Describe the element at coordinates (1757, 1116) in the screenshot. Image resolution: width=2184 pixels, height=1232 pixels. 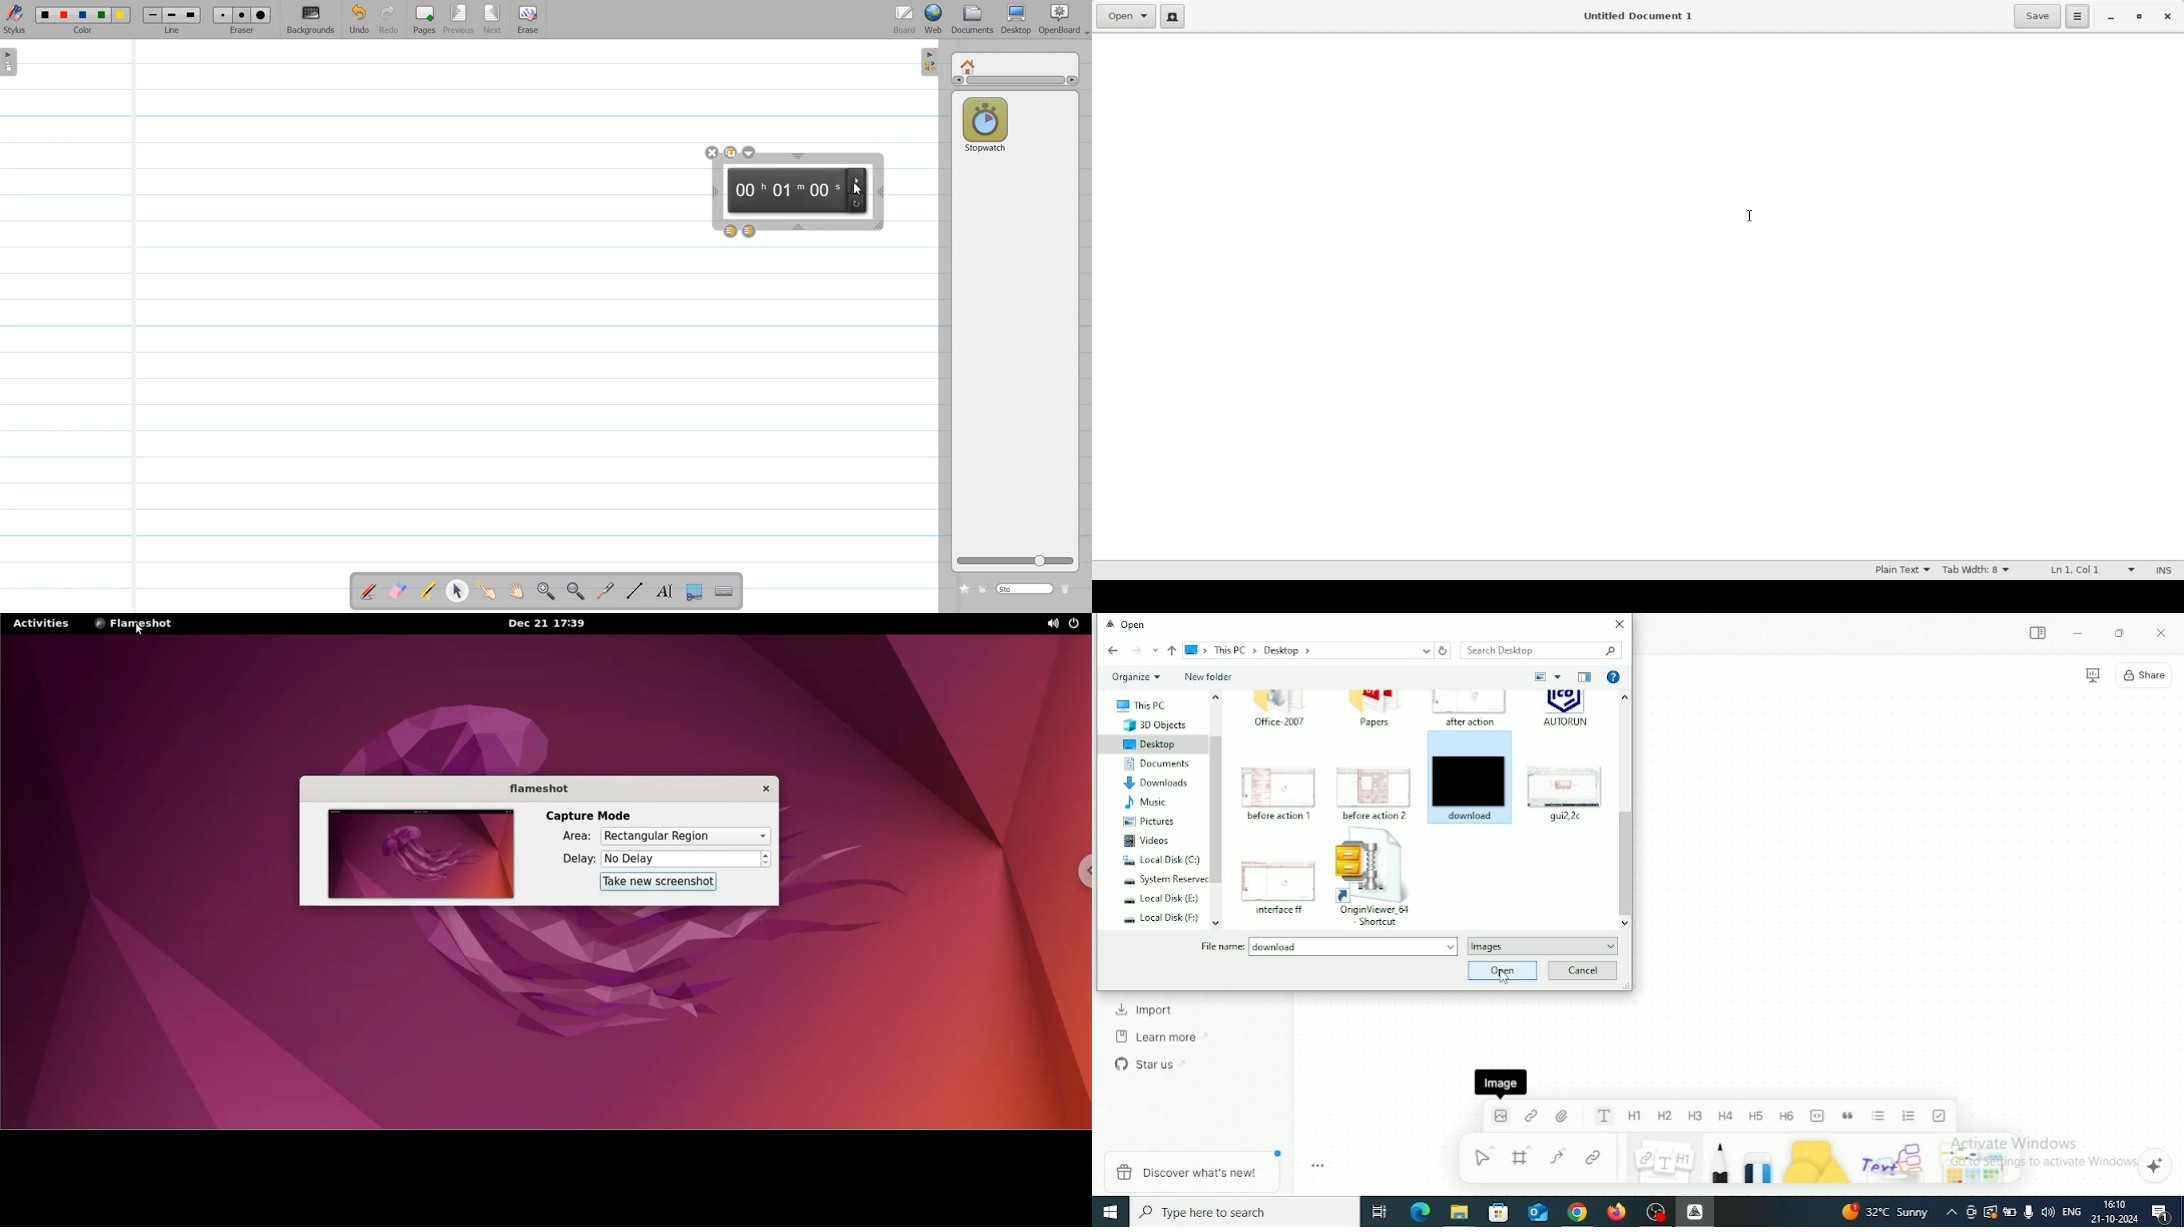
I see `Heading 5` at that location.